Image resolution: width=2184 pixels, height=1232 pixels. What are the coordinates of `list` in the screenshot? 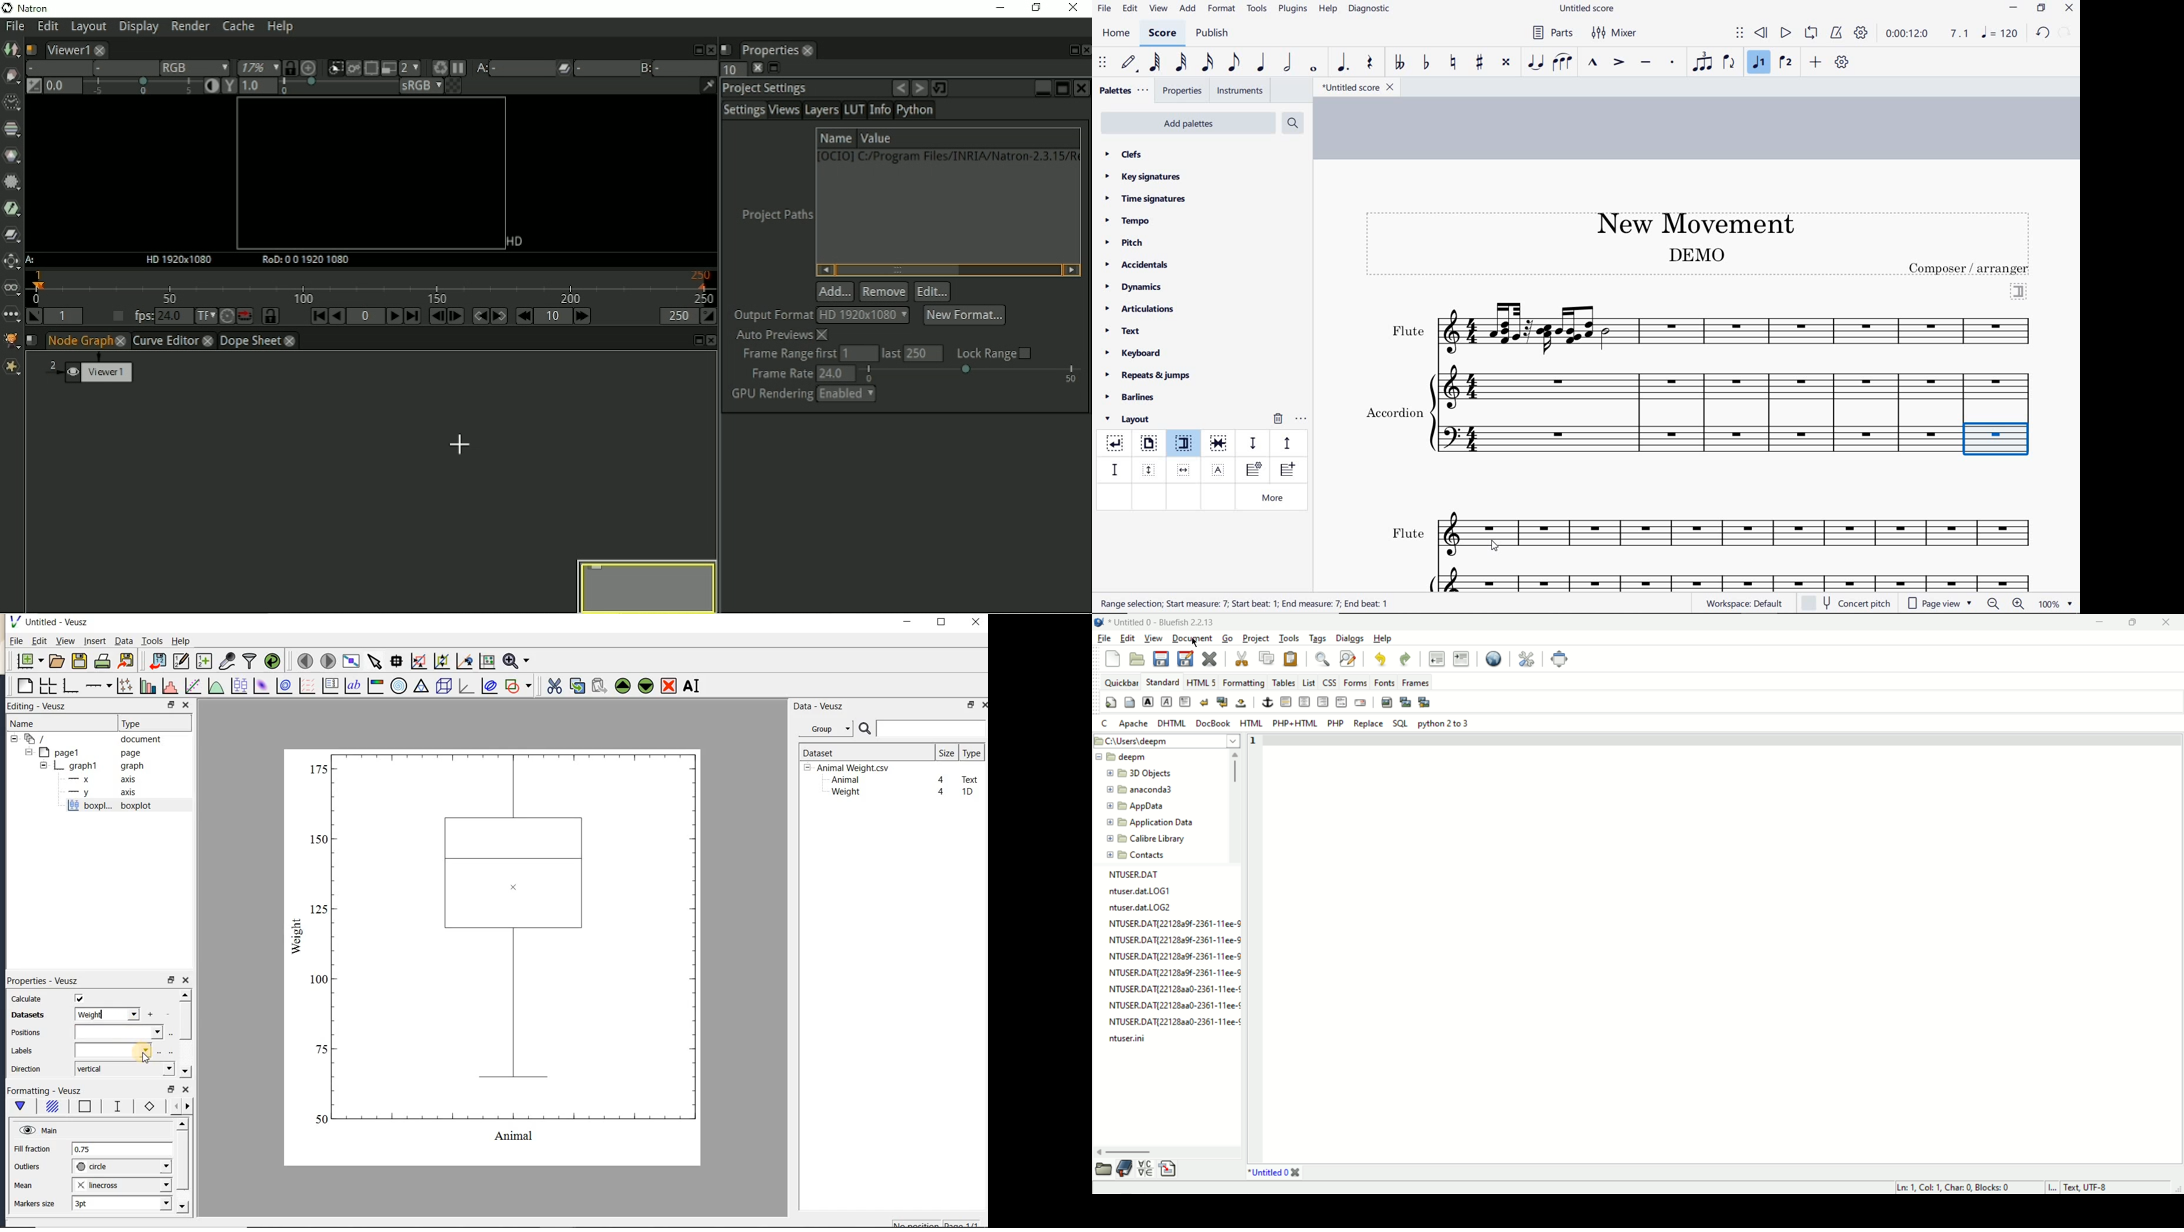 It's located at (1309, 683).